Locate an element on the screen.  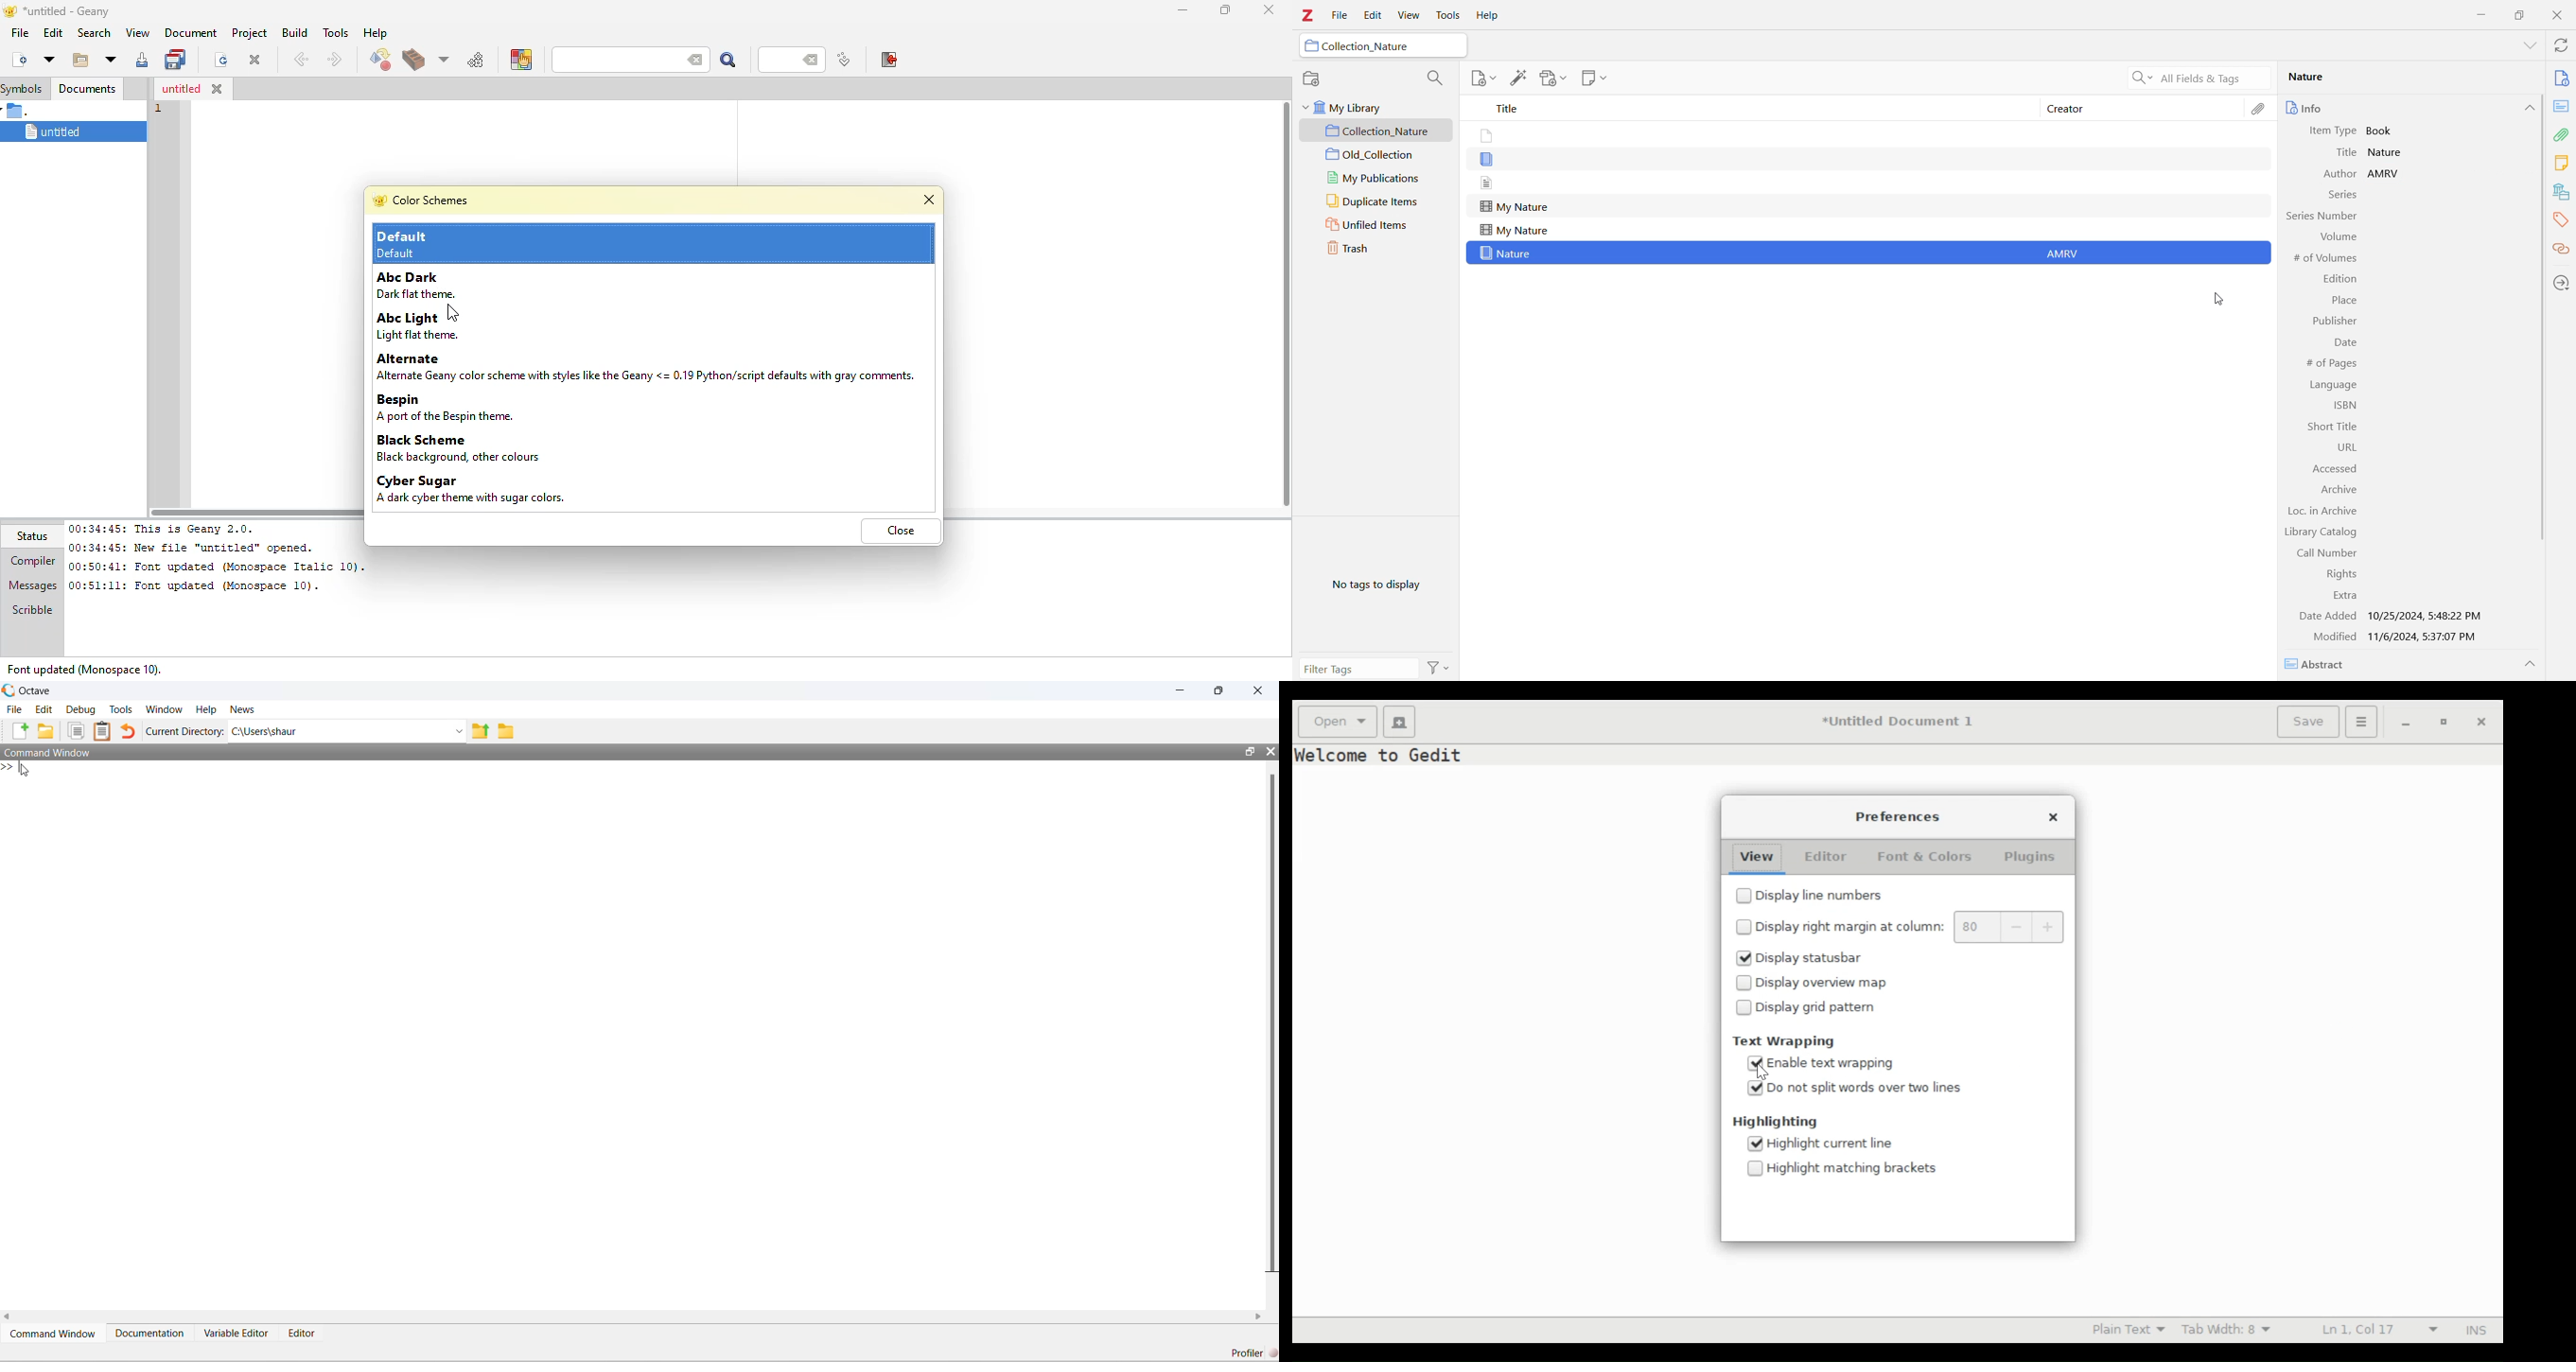
Short Title is located at coordinates (2329, 427).